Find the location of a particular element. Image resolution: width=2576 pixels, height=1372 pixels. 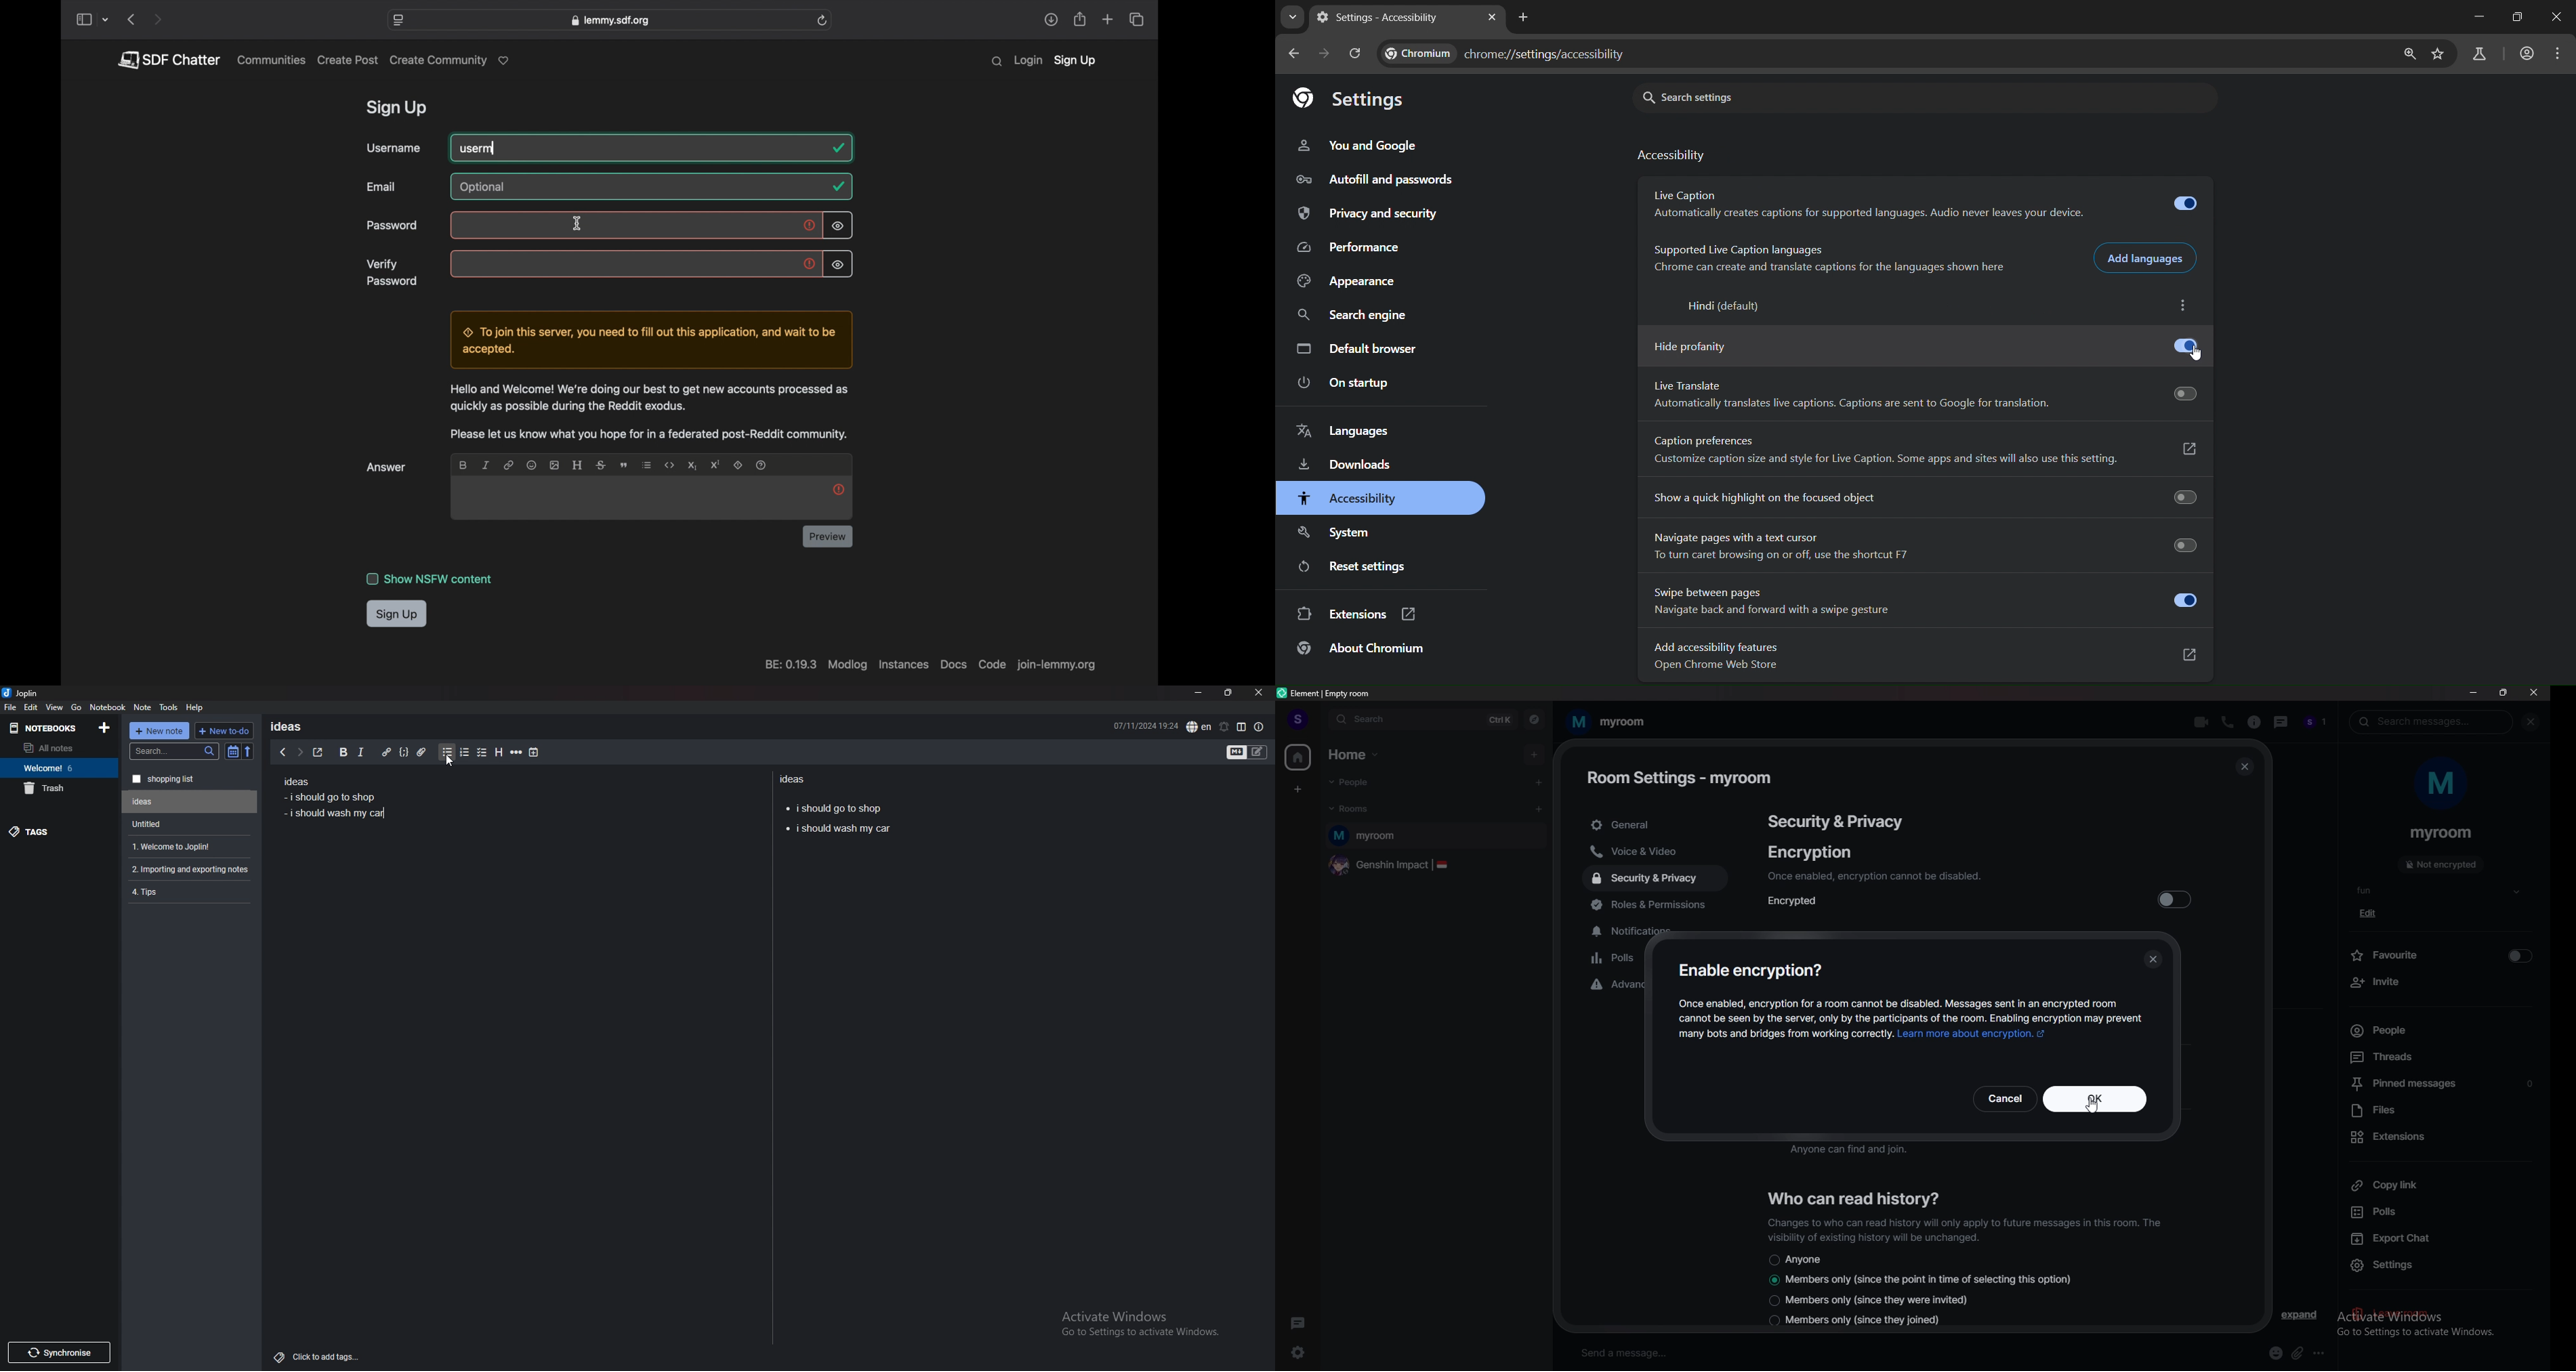

close tab is located at coordinates (1491, 18).